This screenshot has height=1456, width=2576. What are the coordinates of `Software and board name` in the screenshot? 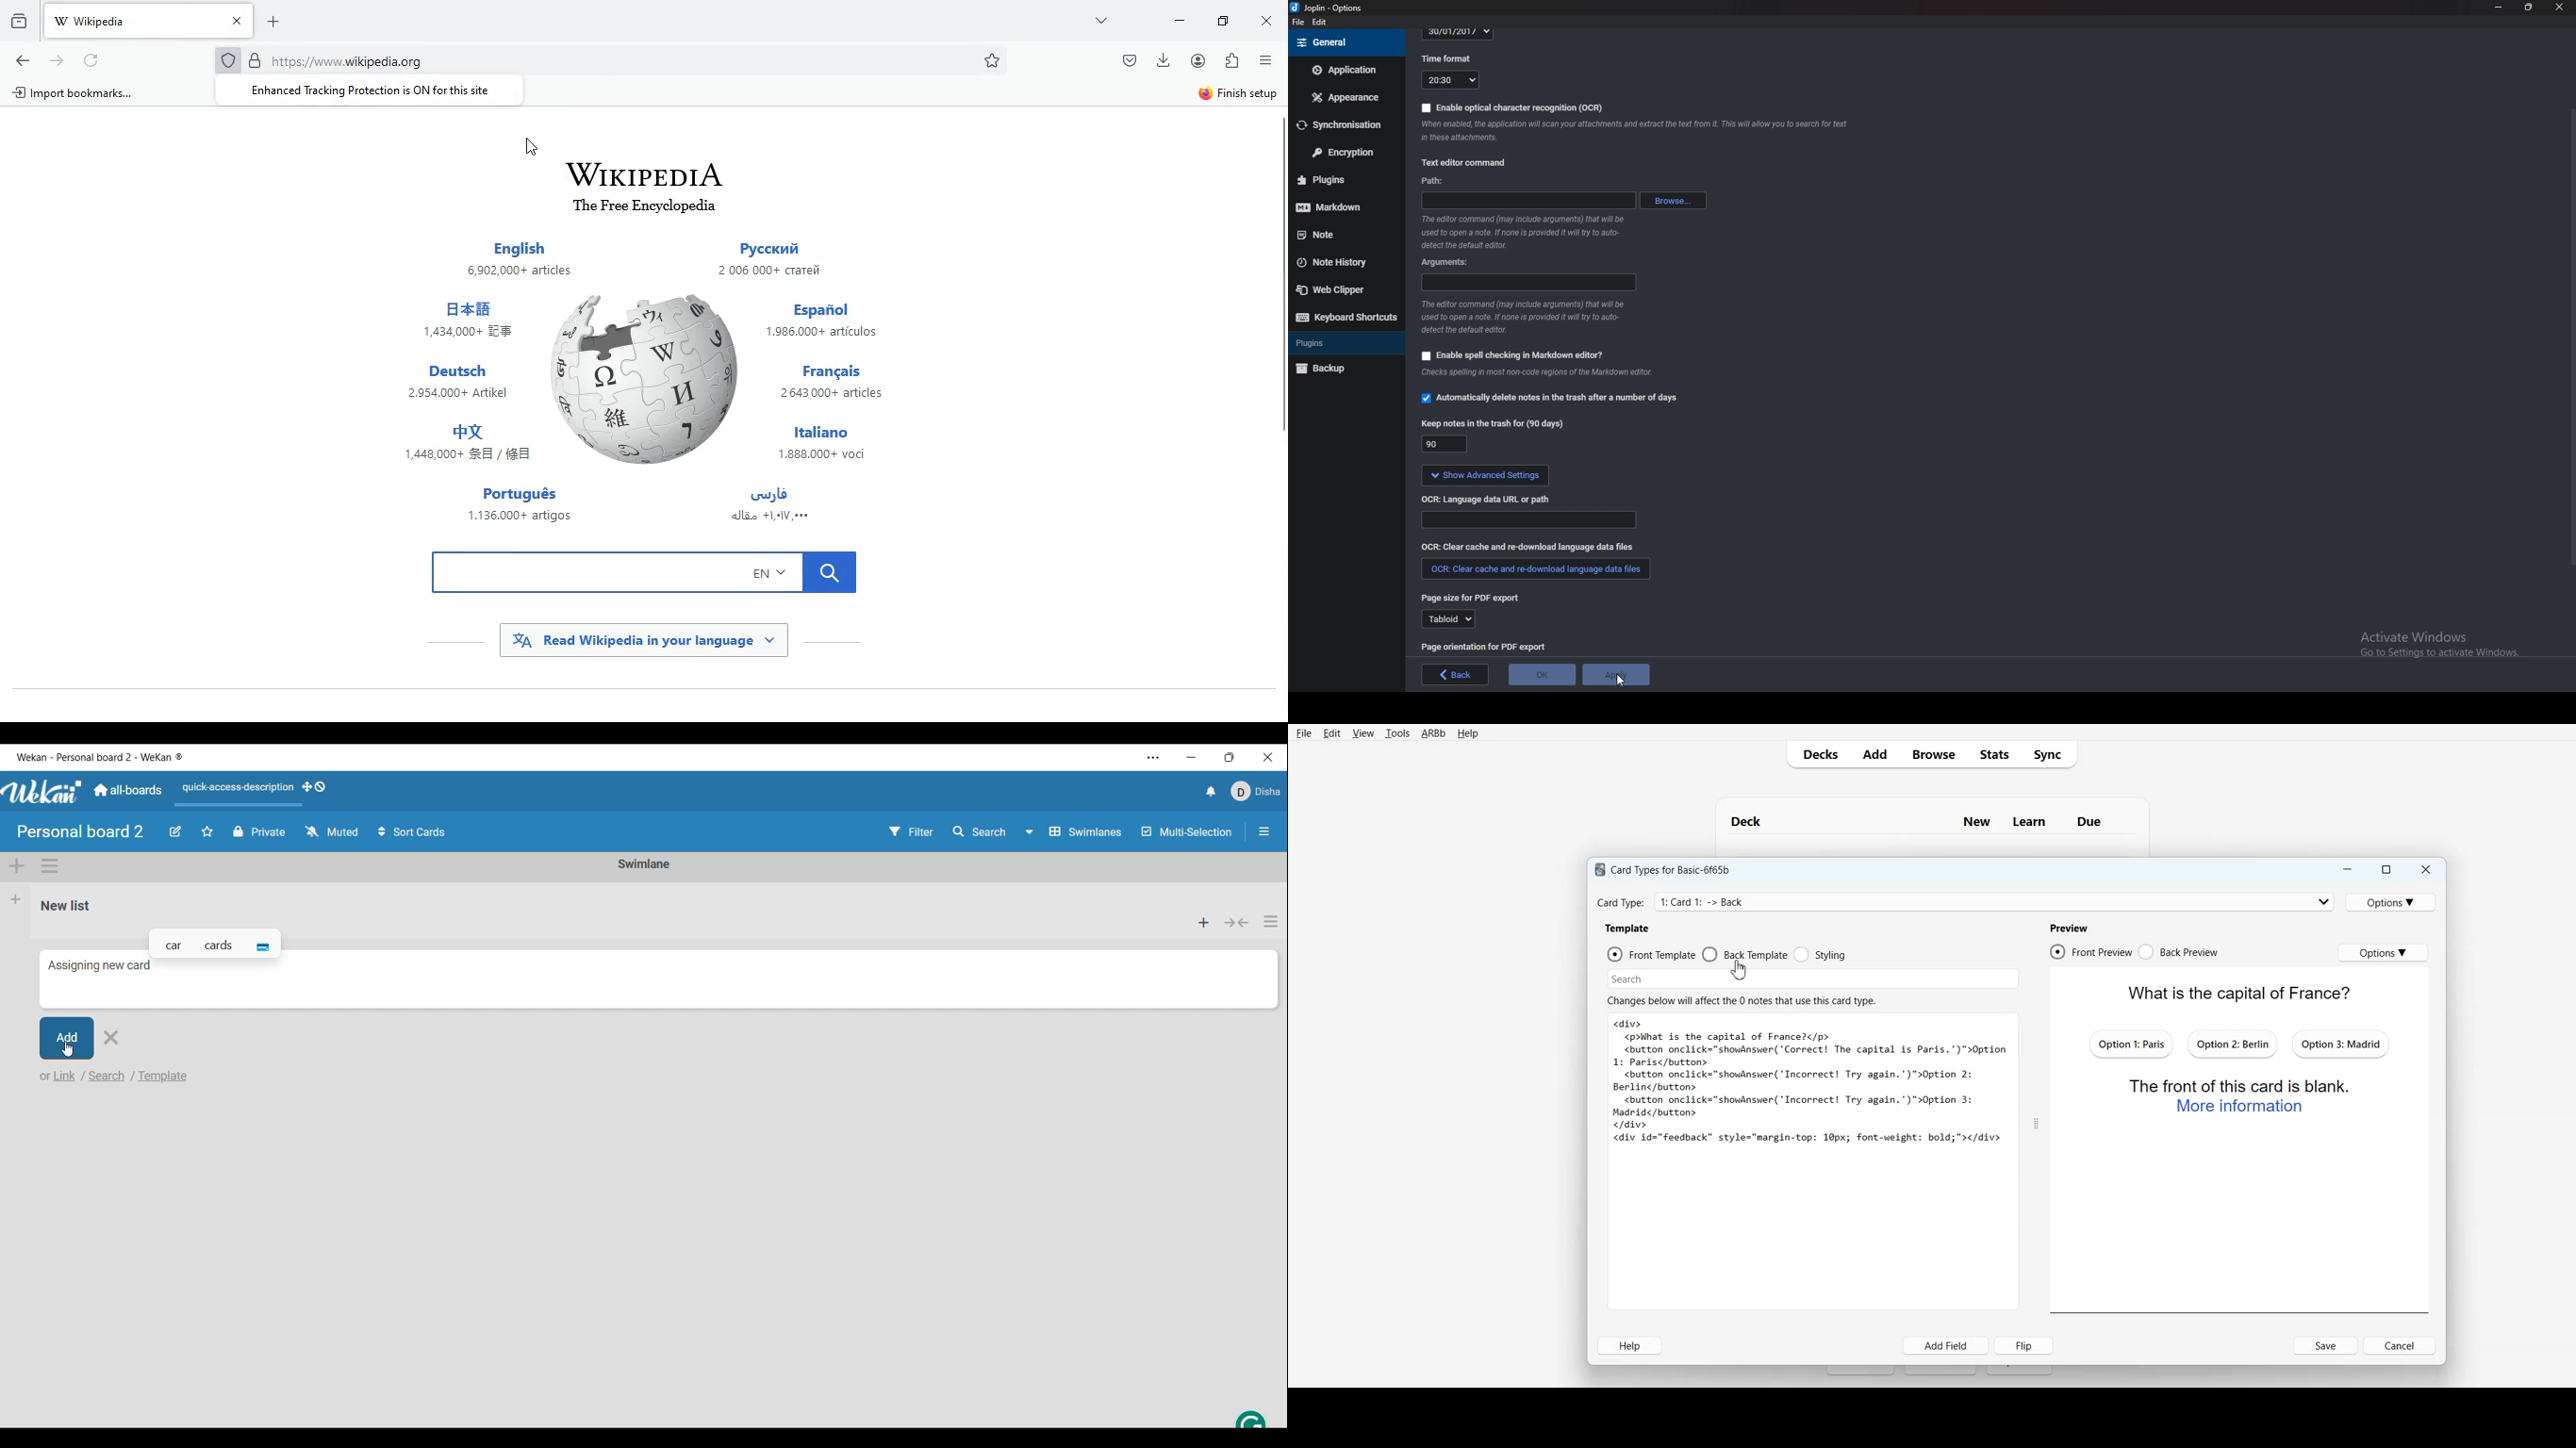 It's located at (99, 758).